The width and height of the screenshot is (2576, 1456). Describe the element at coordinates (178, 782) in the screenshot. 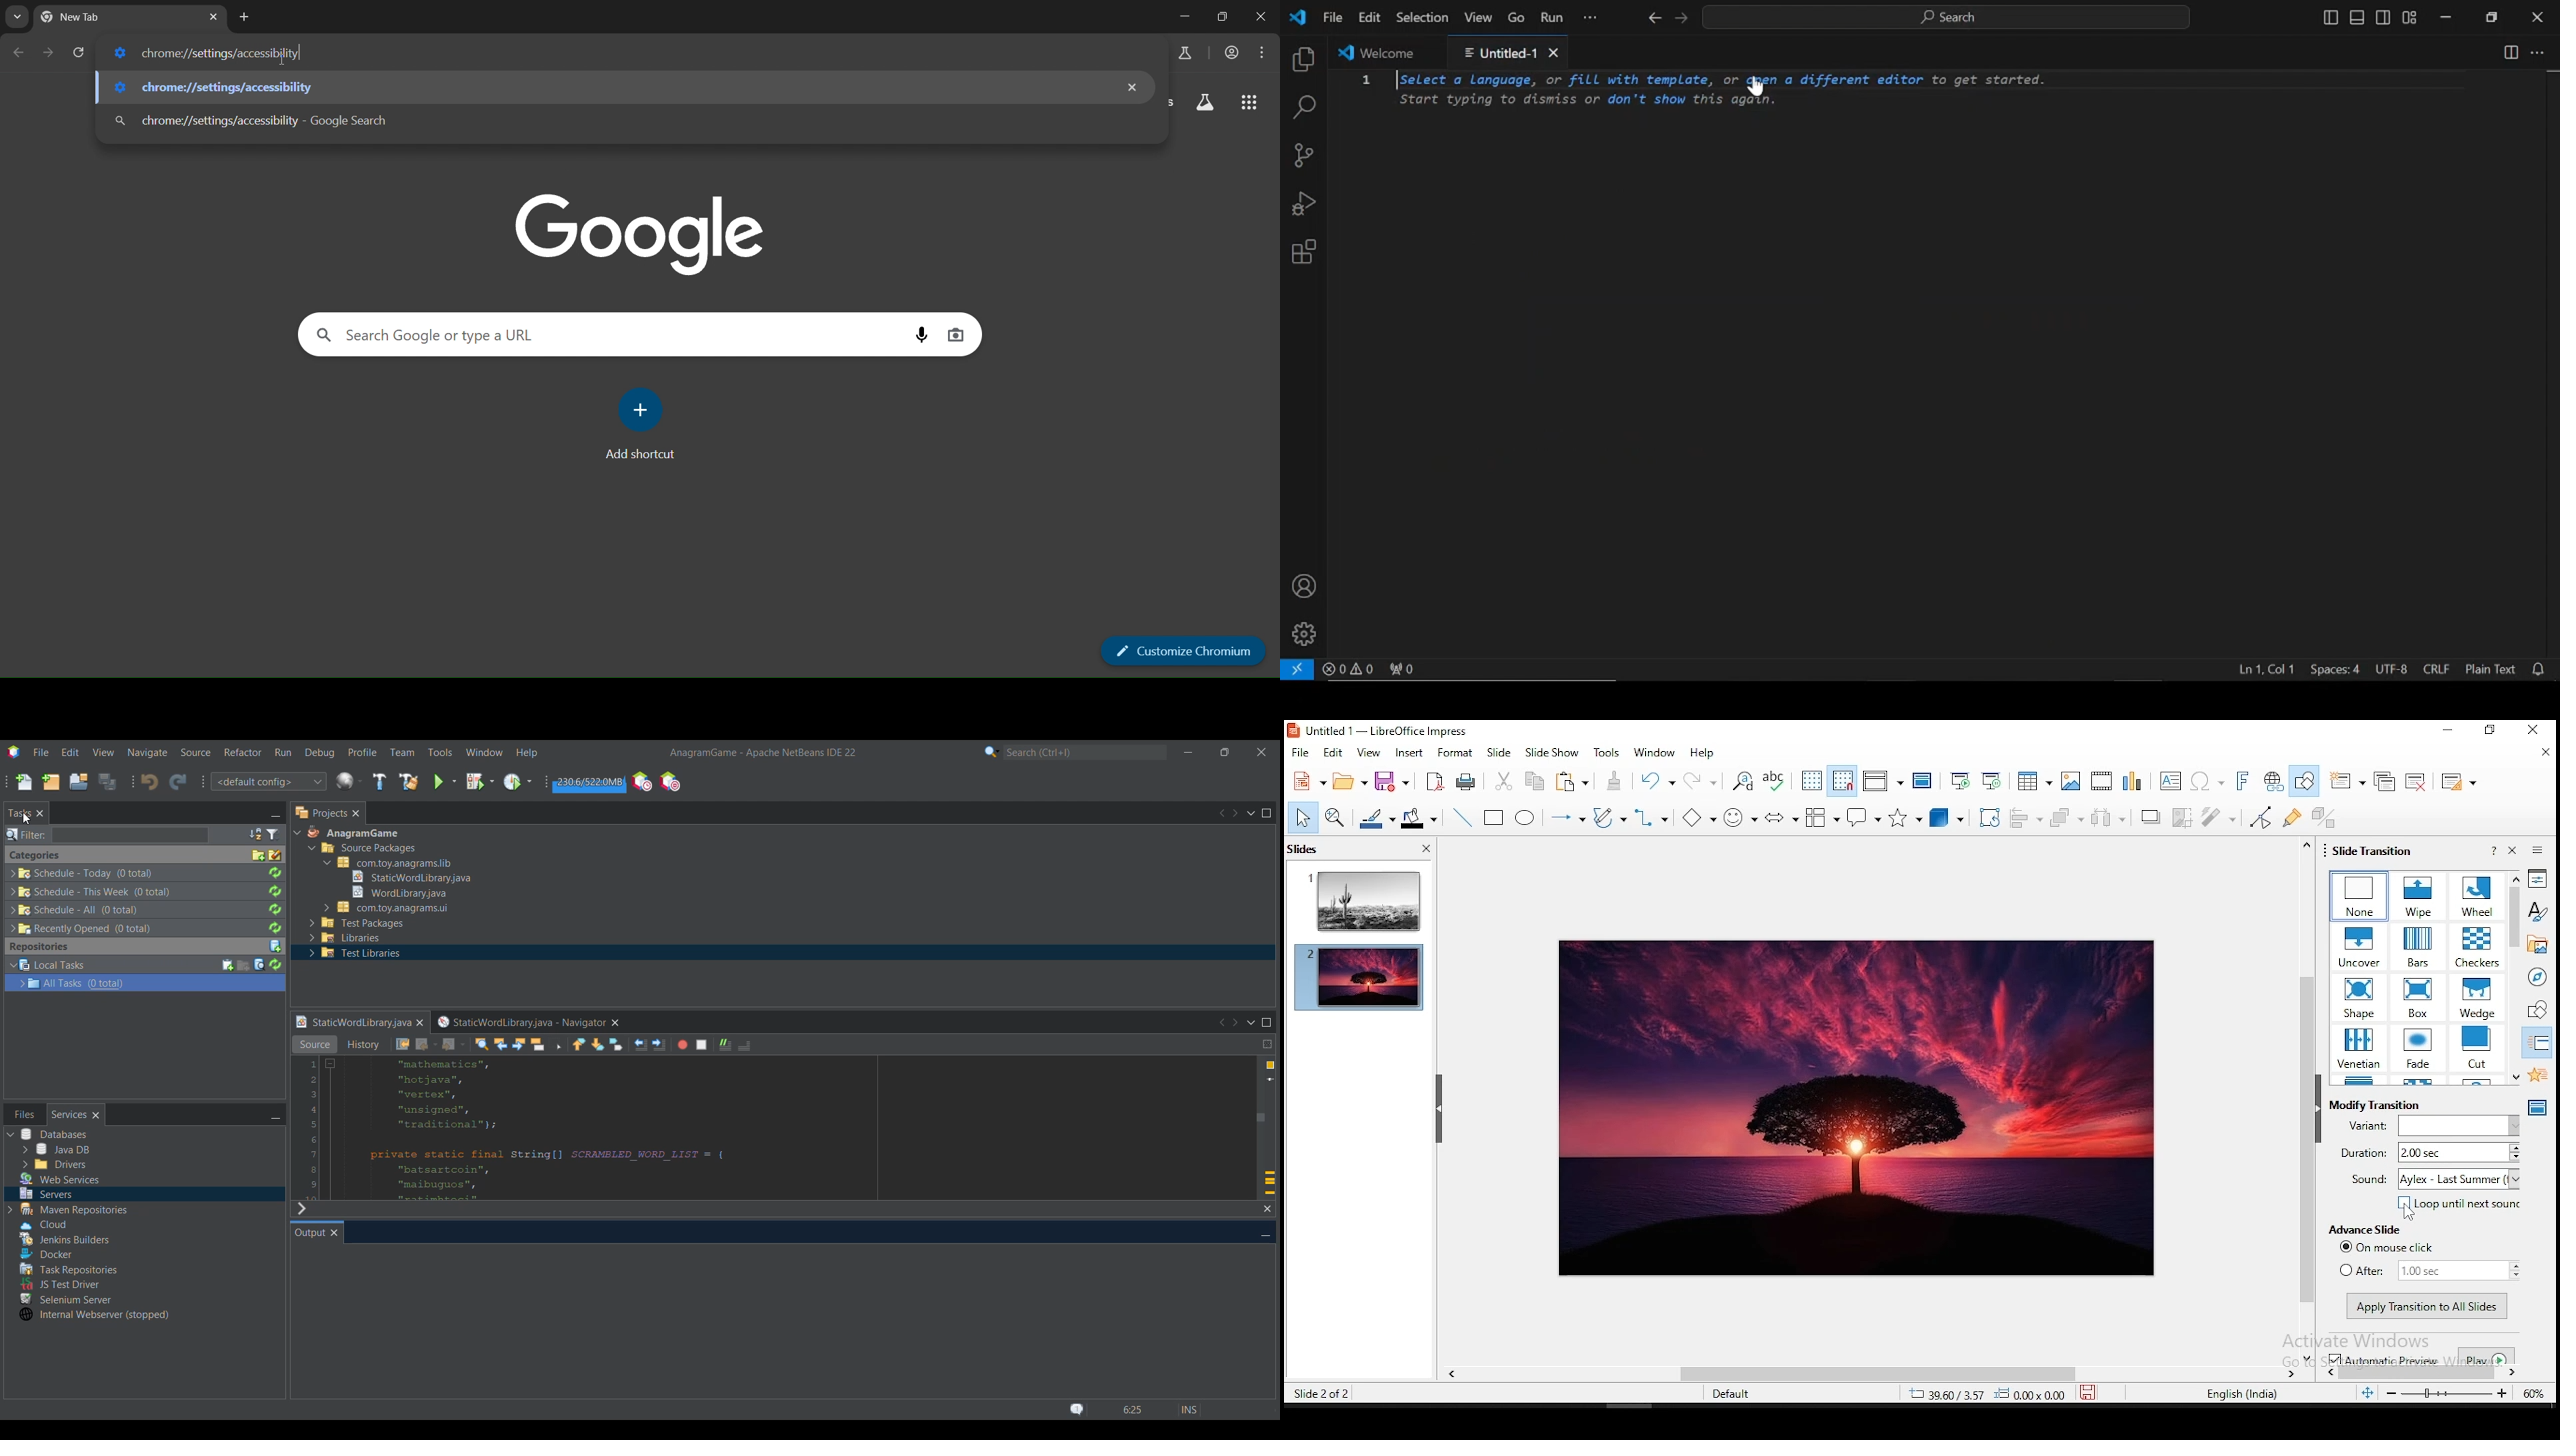

I see `Redo` at that location.